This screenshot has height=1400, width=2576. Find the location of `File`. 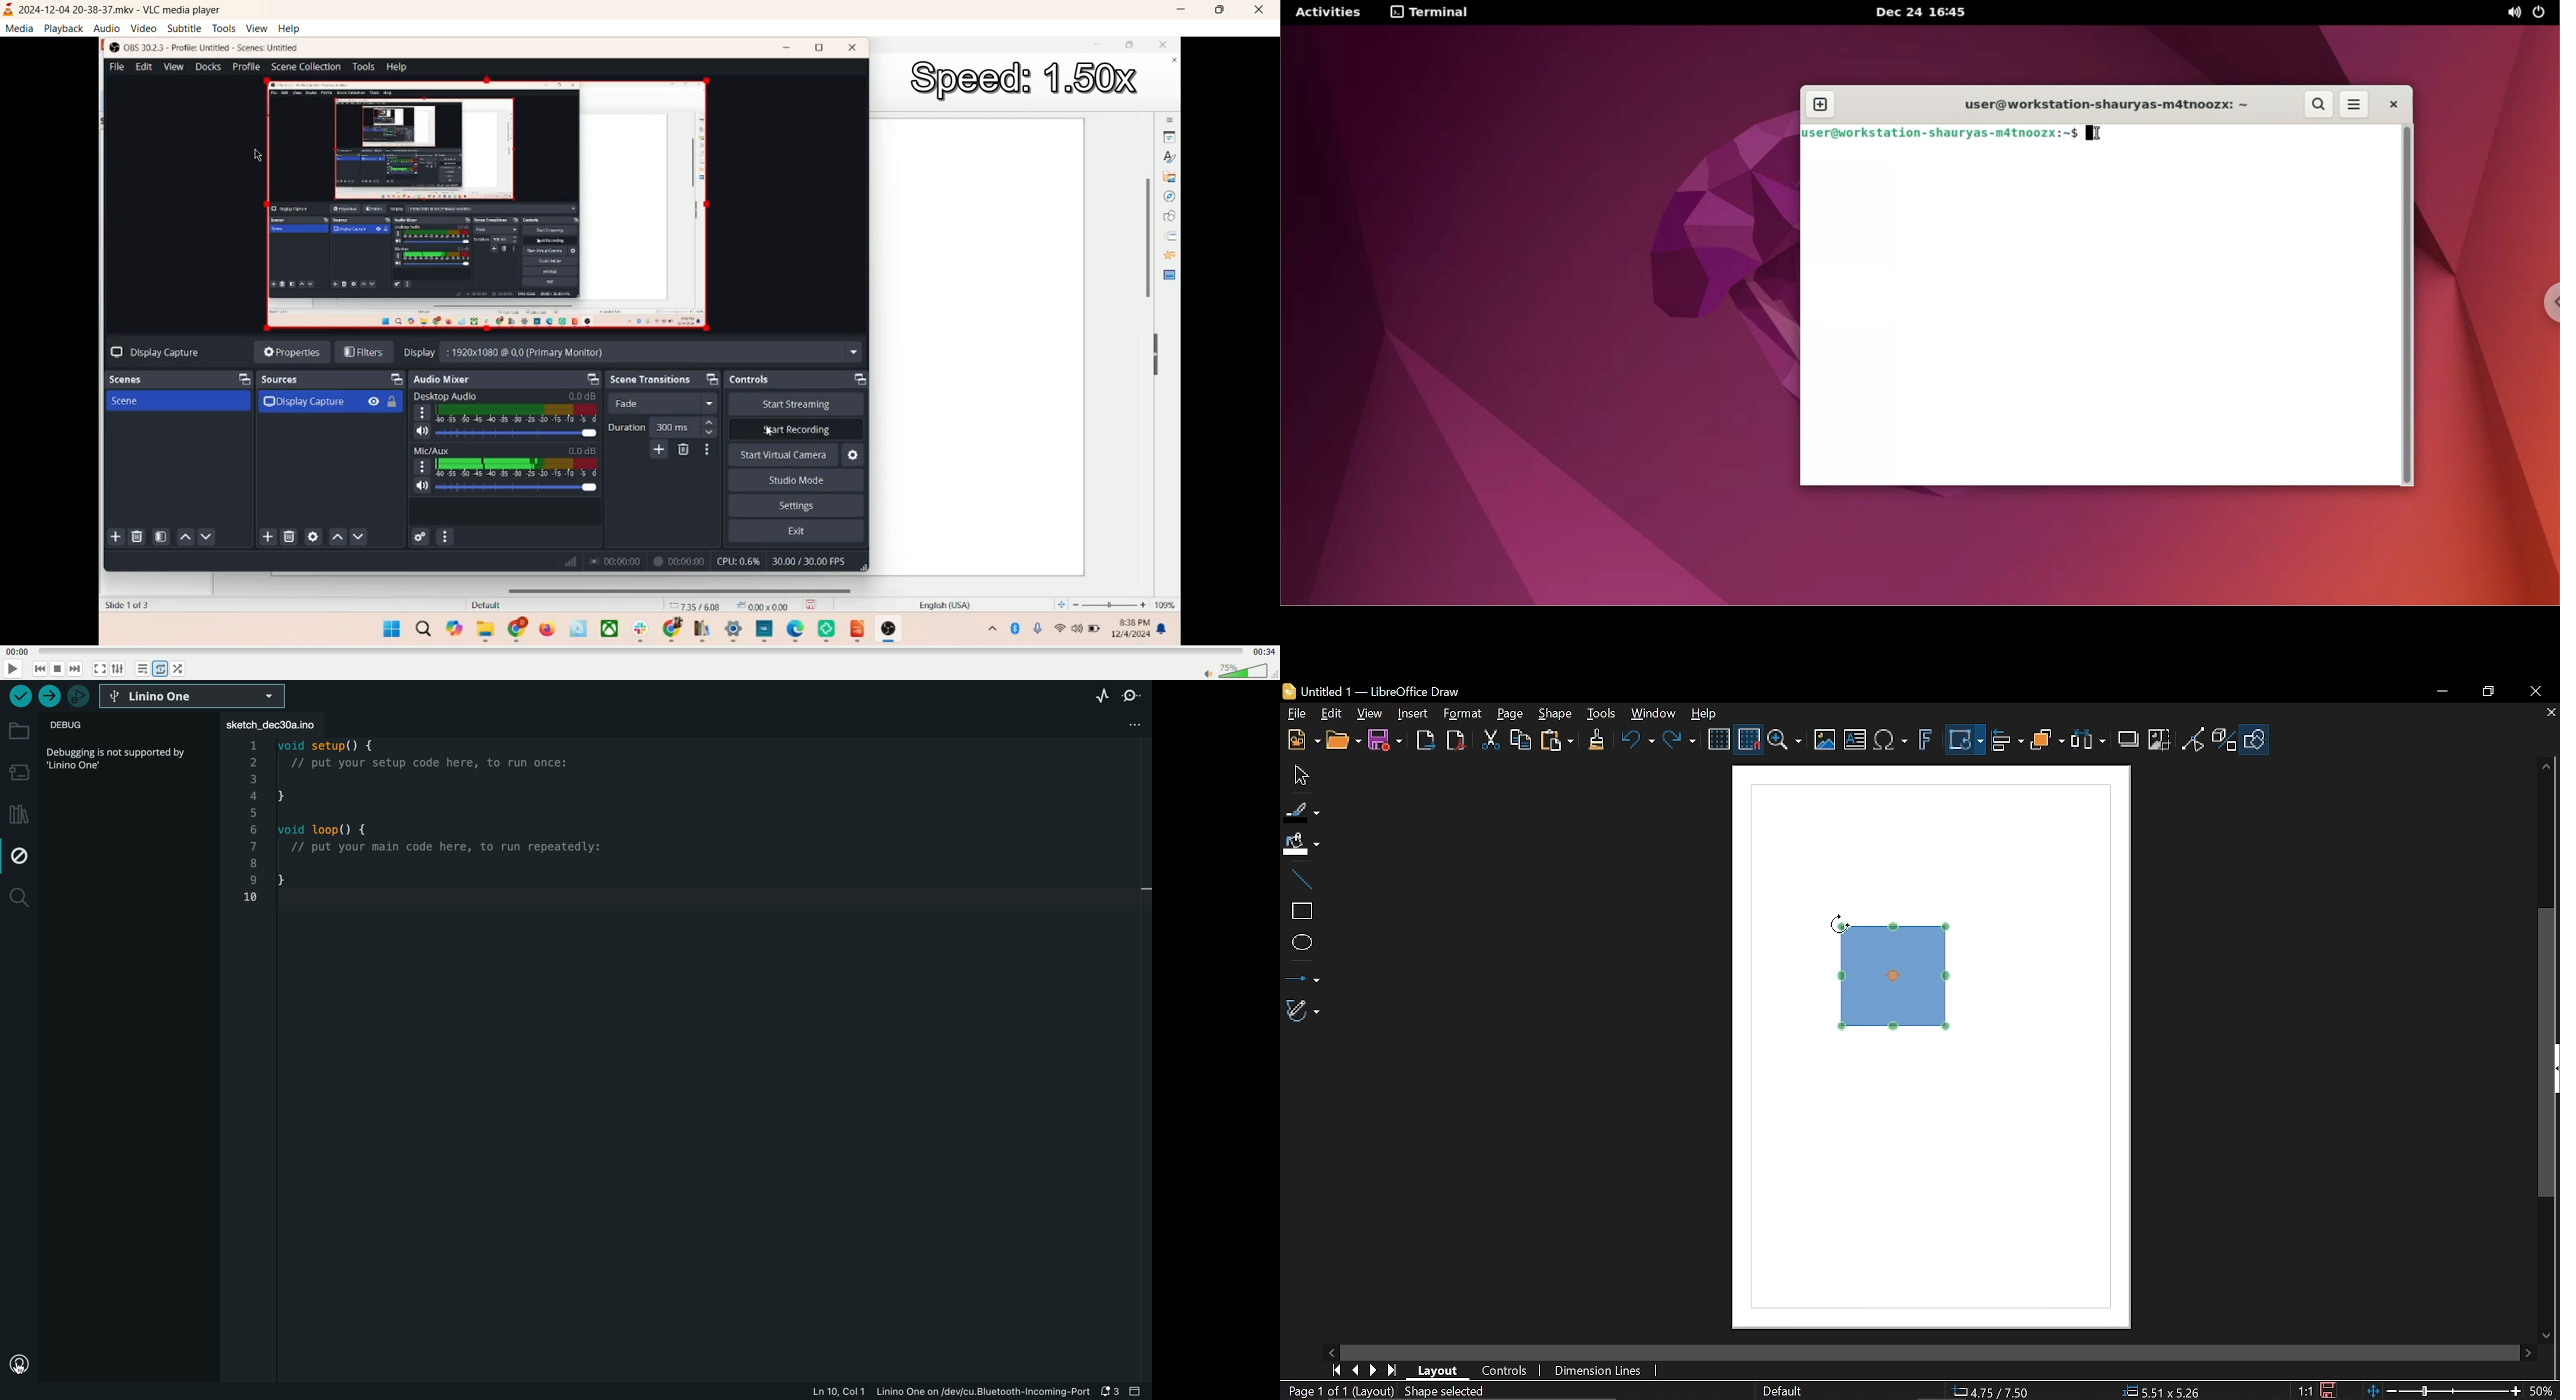

File is located at coordinates (1295, 715).